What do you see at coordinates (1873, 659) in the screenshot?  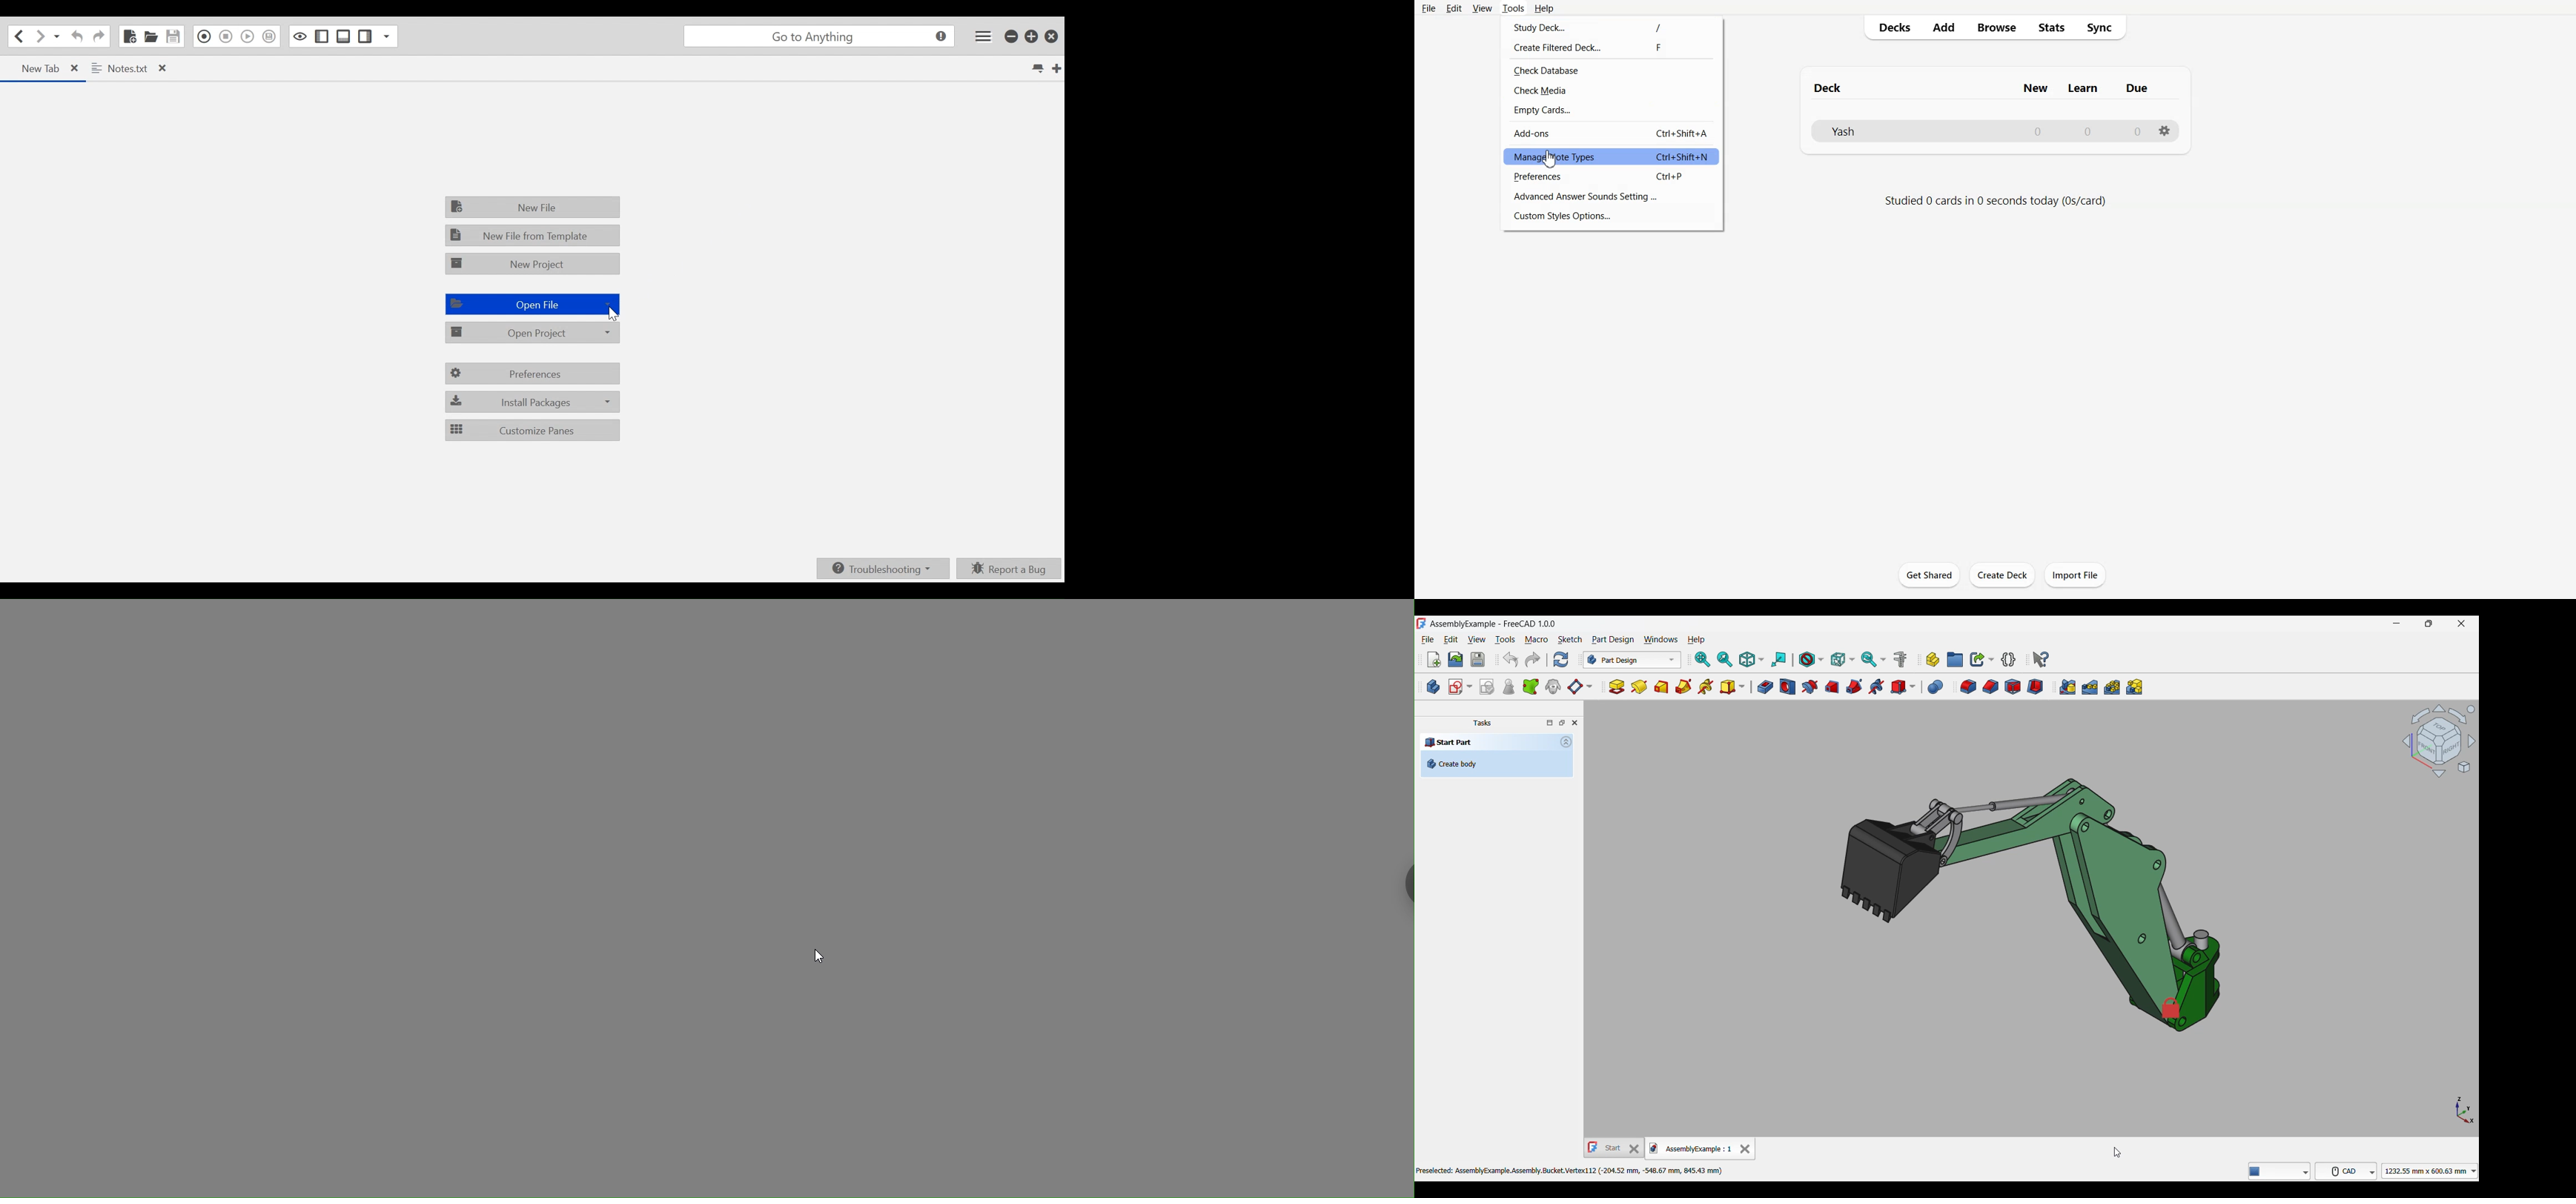 I see `Sync view options` at bounding box center [1873, 659].